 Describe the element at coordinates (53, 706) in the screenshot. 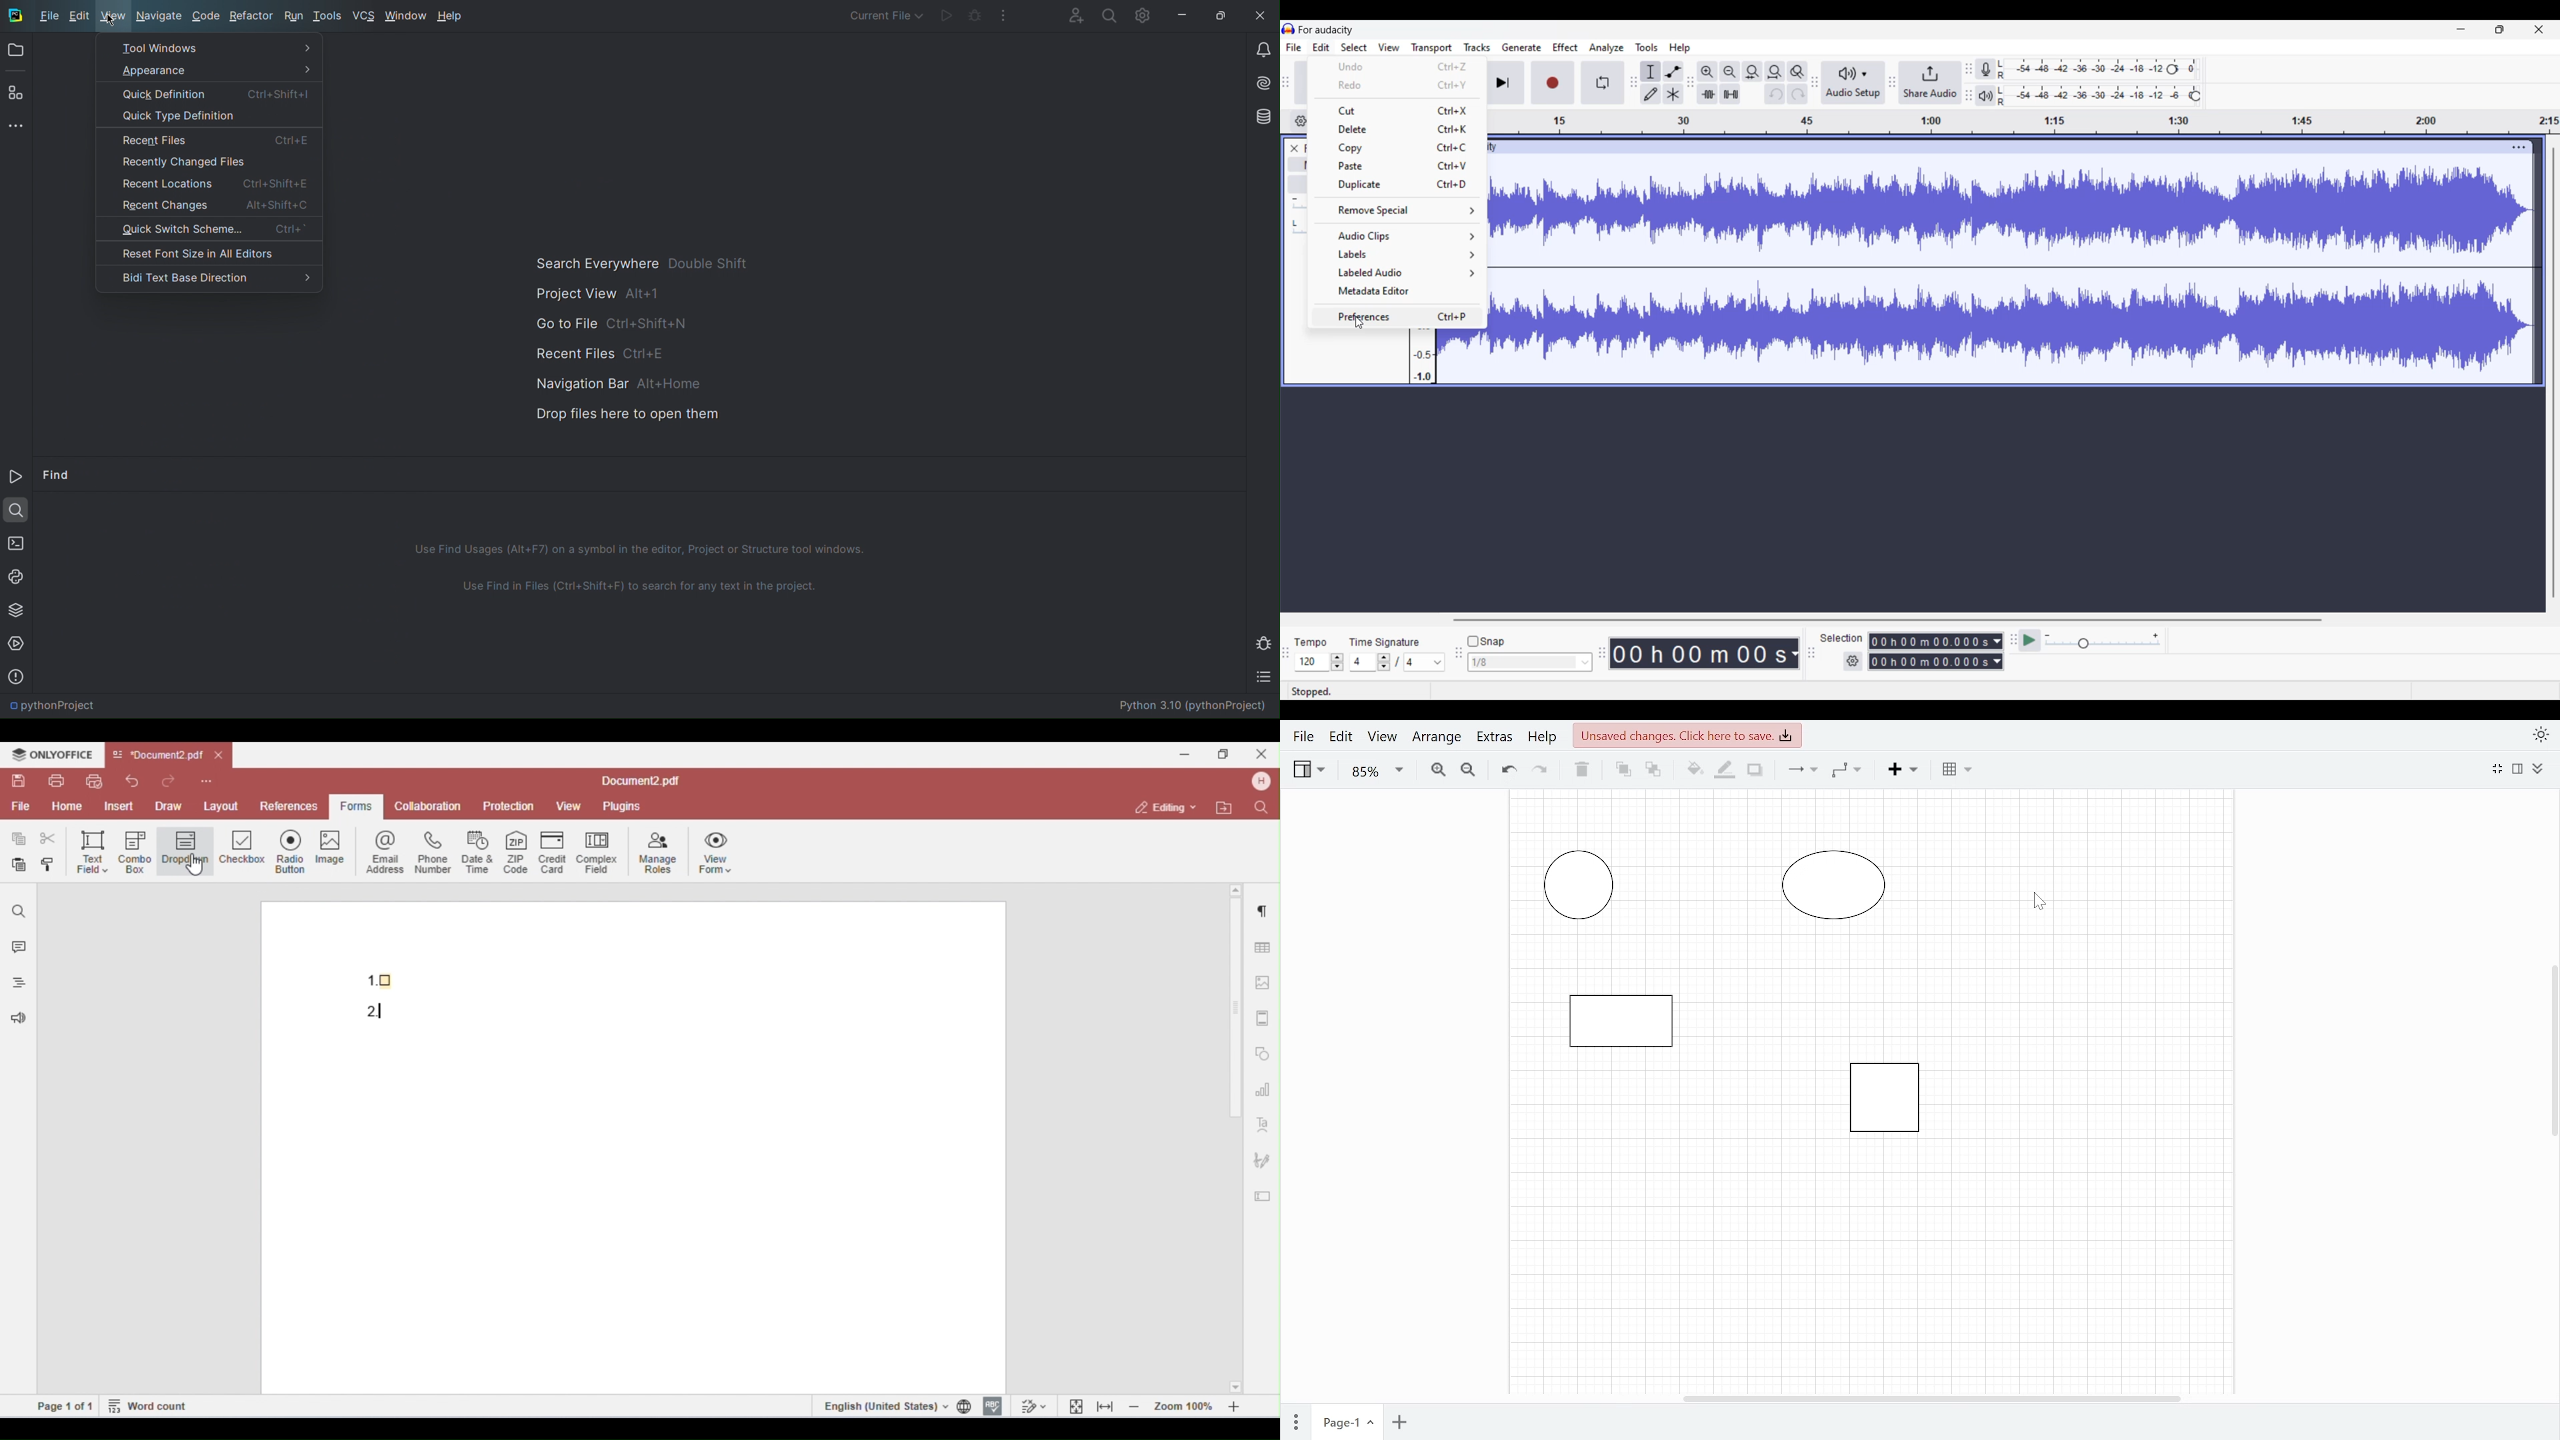

I see `pythonProject` at that location.